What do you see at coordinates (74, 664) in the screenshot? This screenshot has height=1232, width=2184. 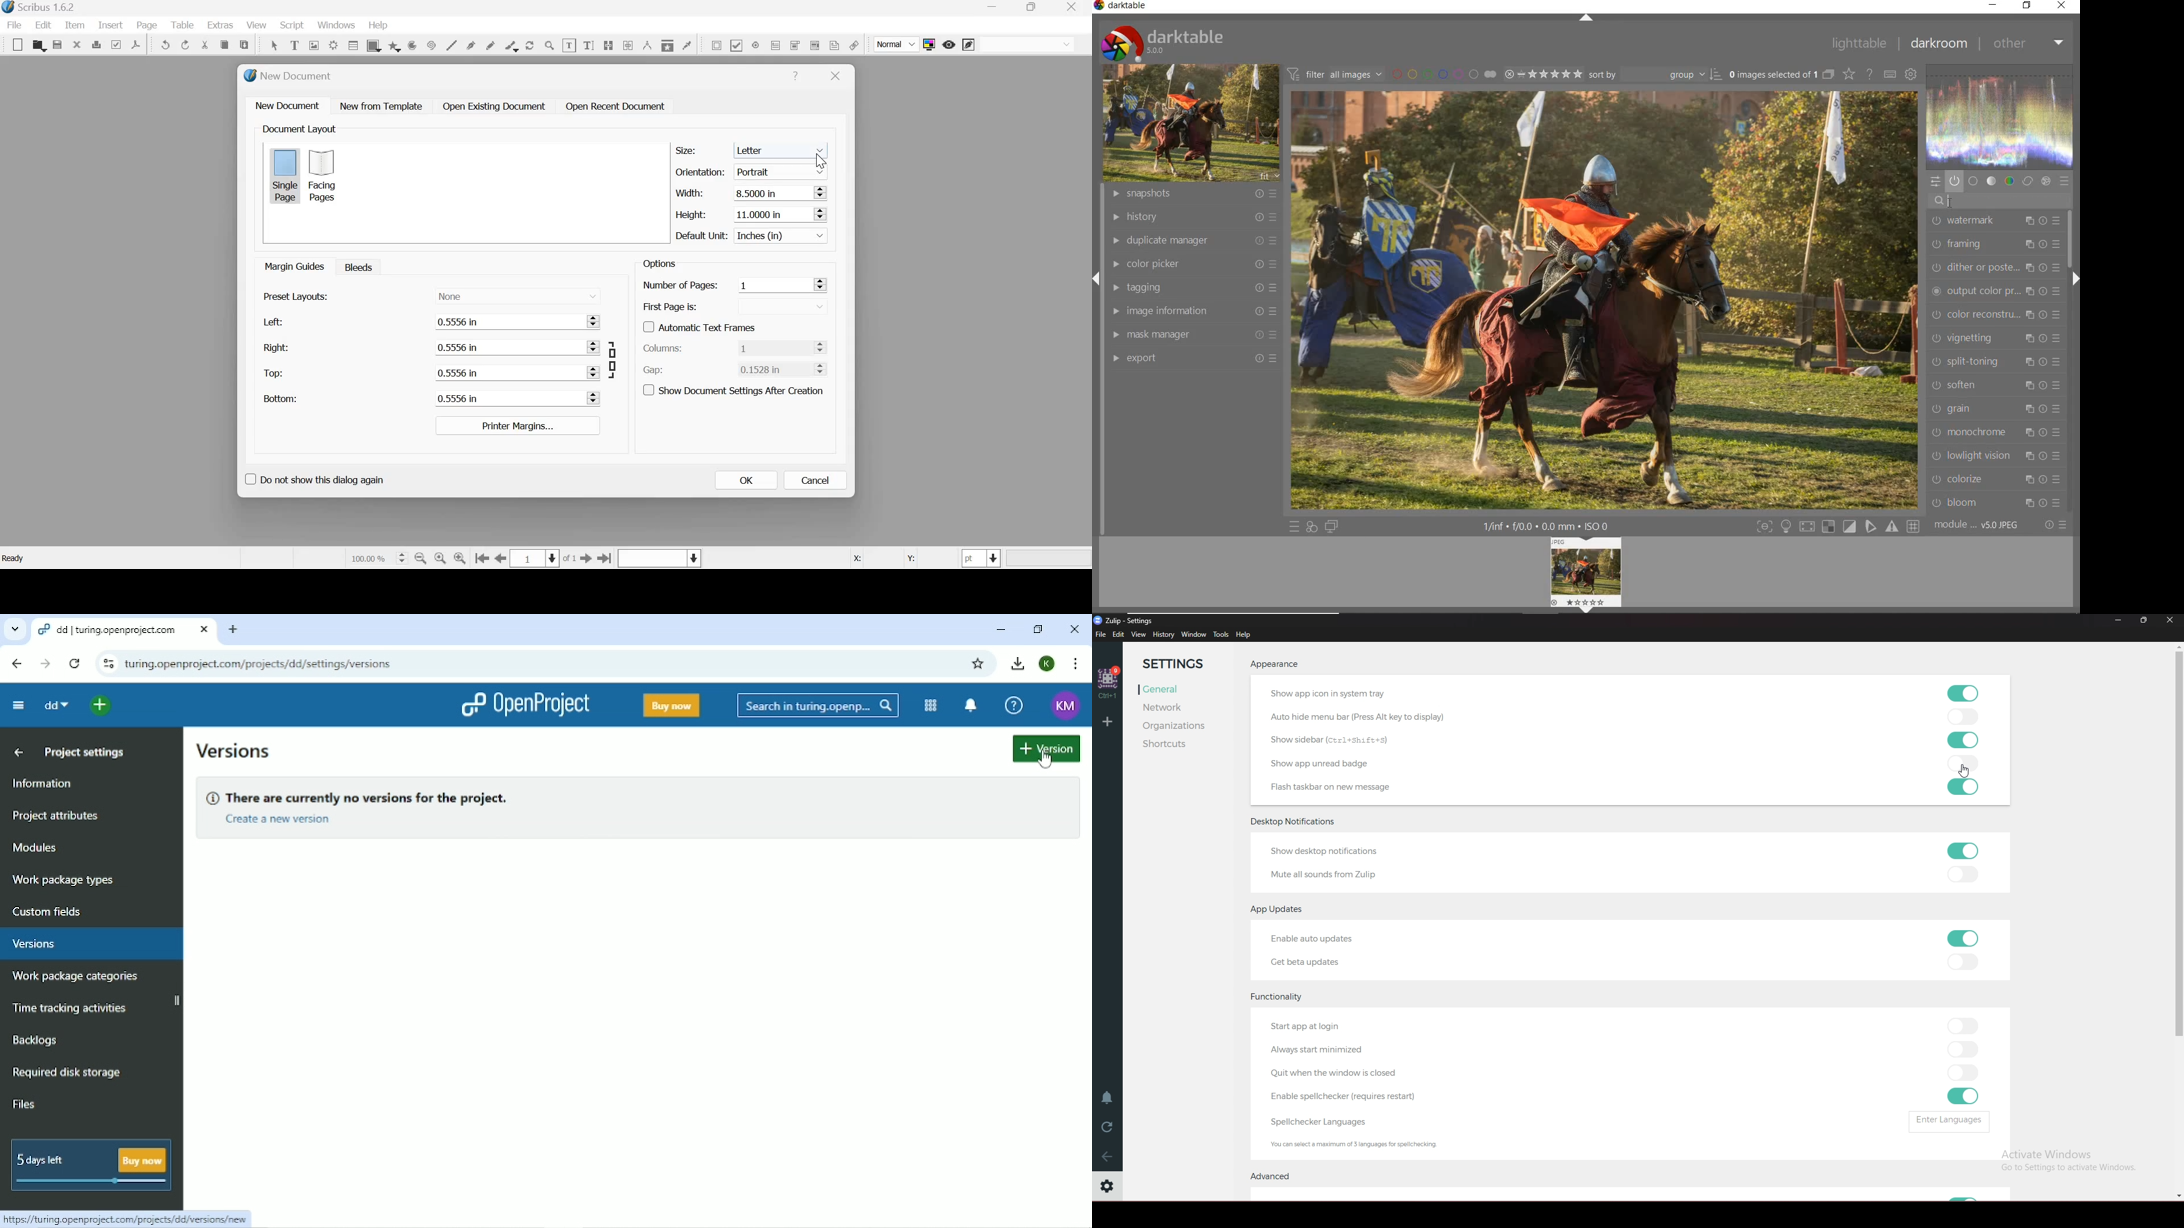 I see `Reload this page` at bounding box center [74, 664].